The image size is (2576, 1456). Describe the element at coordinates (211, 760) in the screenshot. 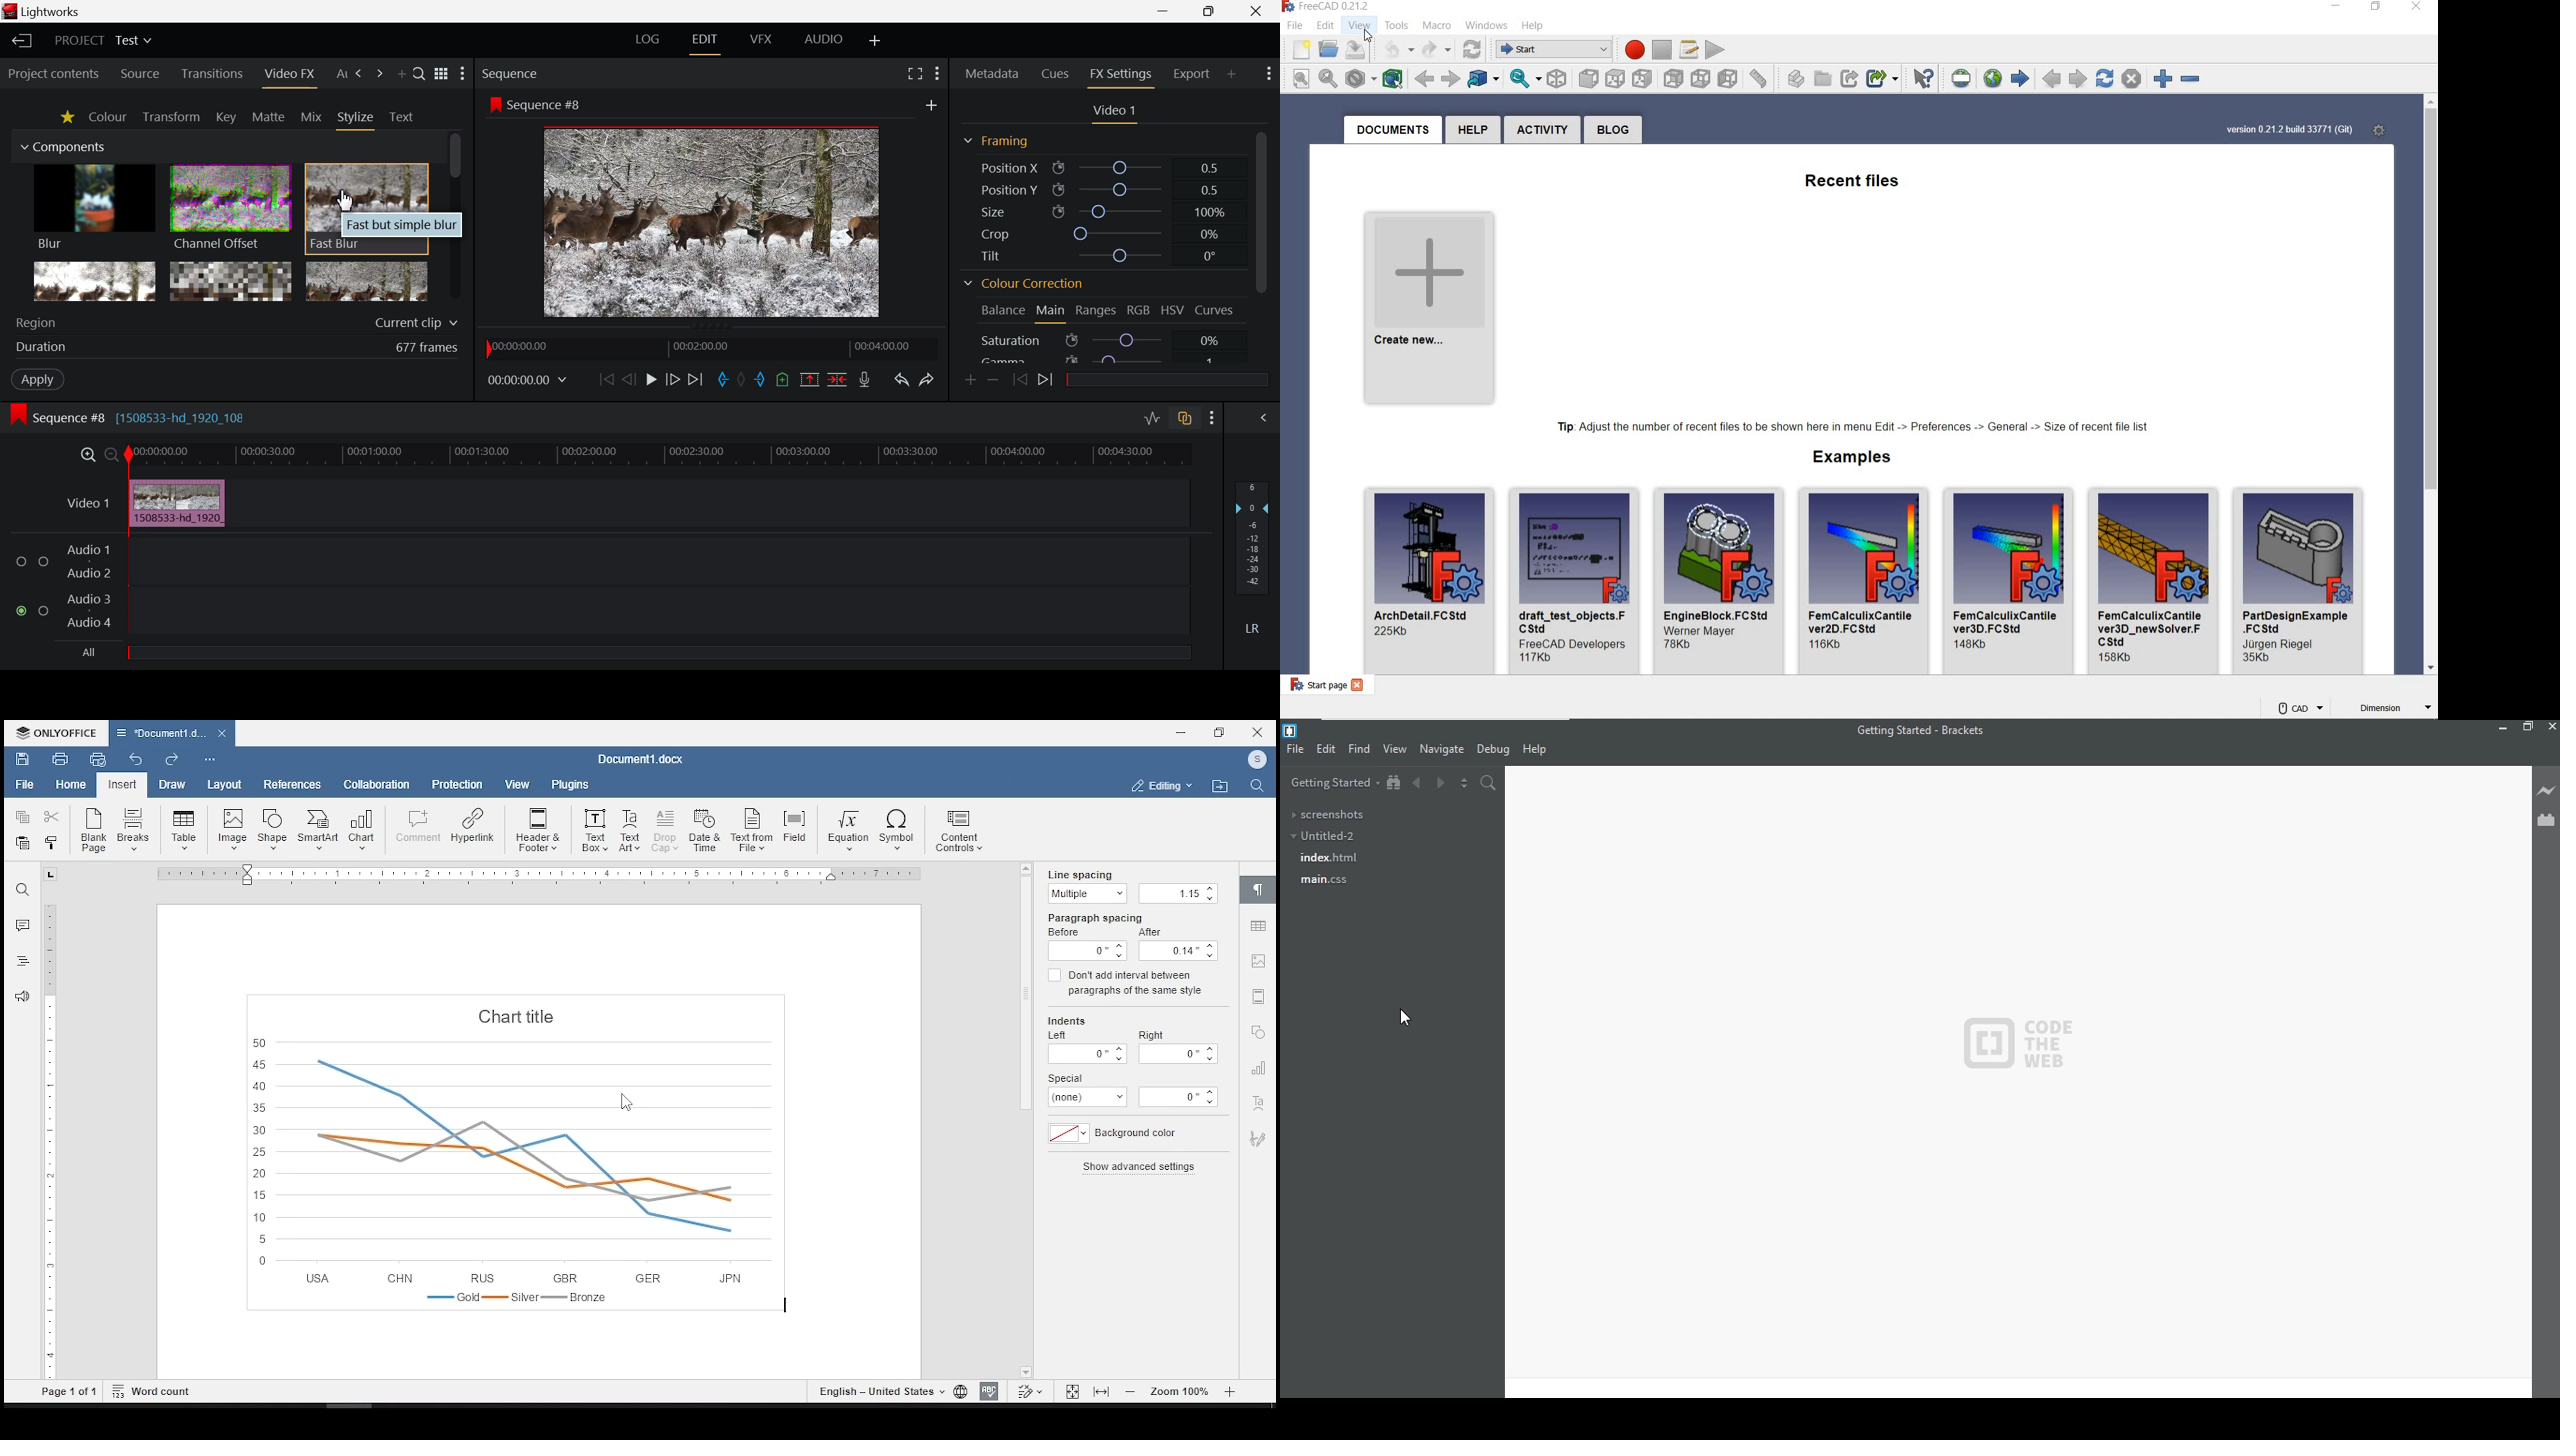

I see `customize quick access toolbar` at that location.